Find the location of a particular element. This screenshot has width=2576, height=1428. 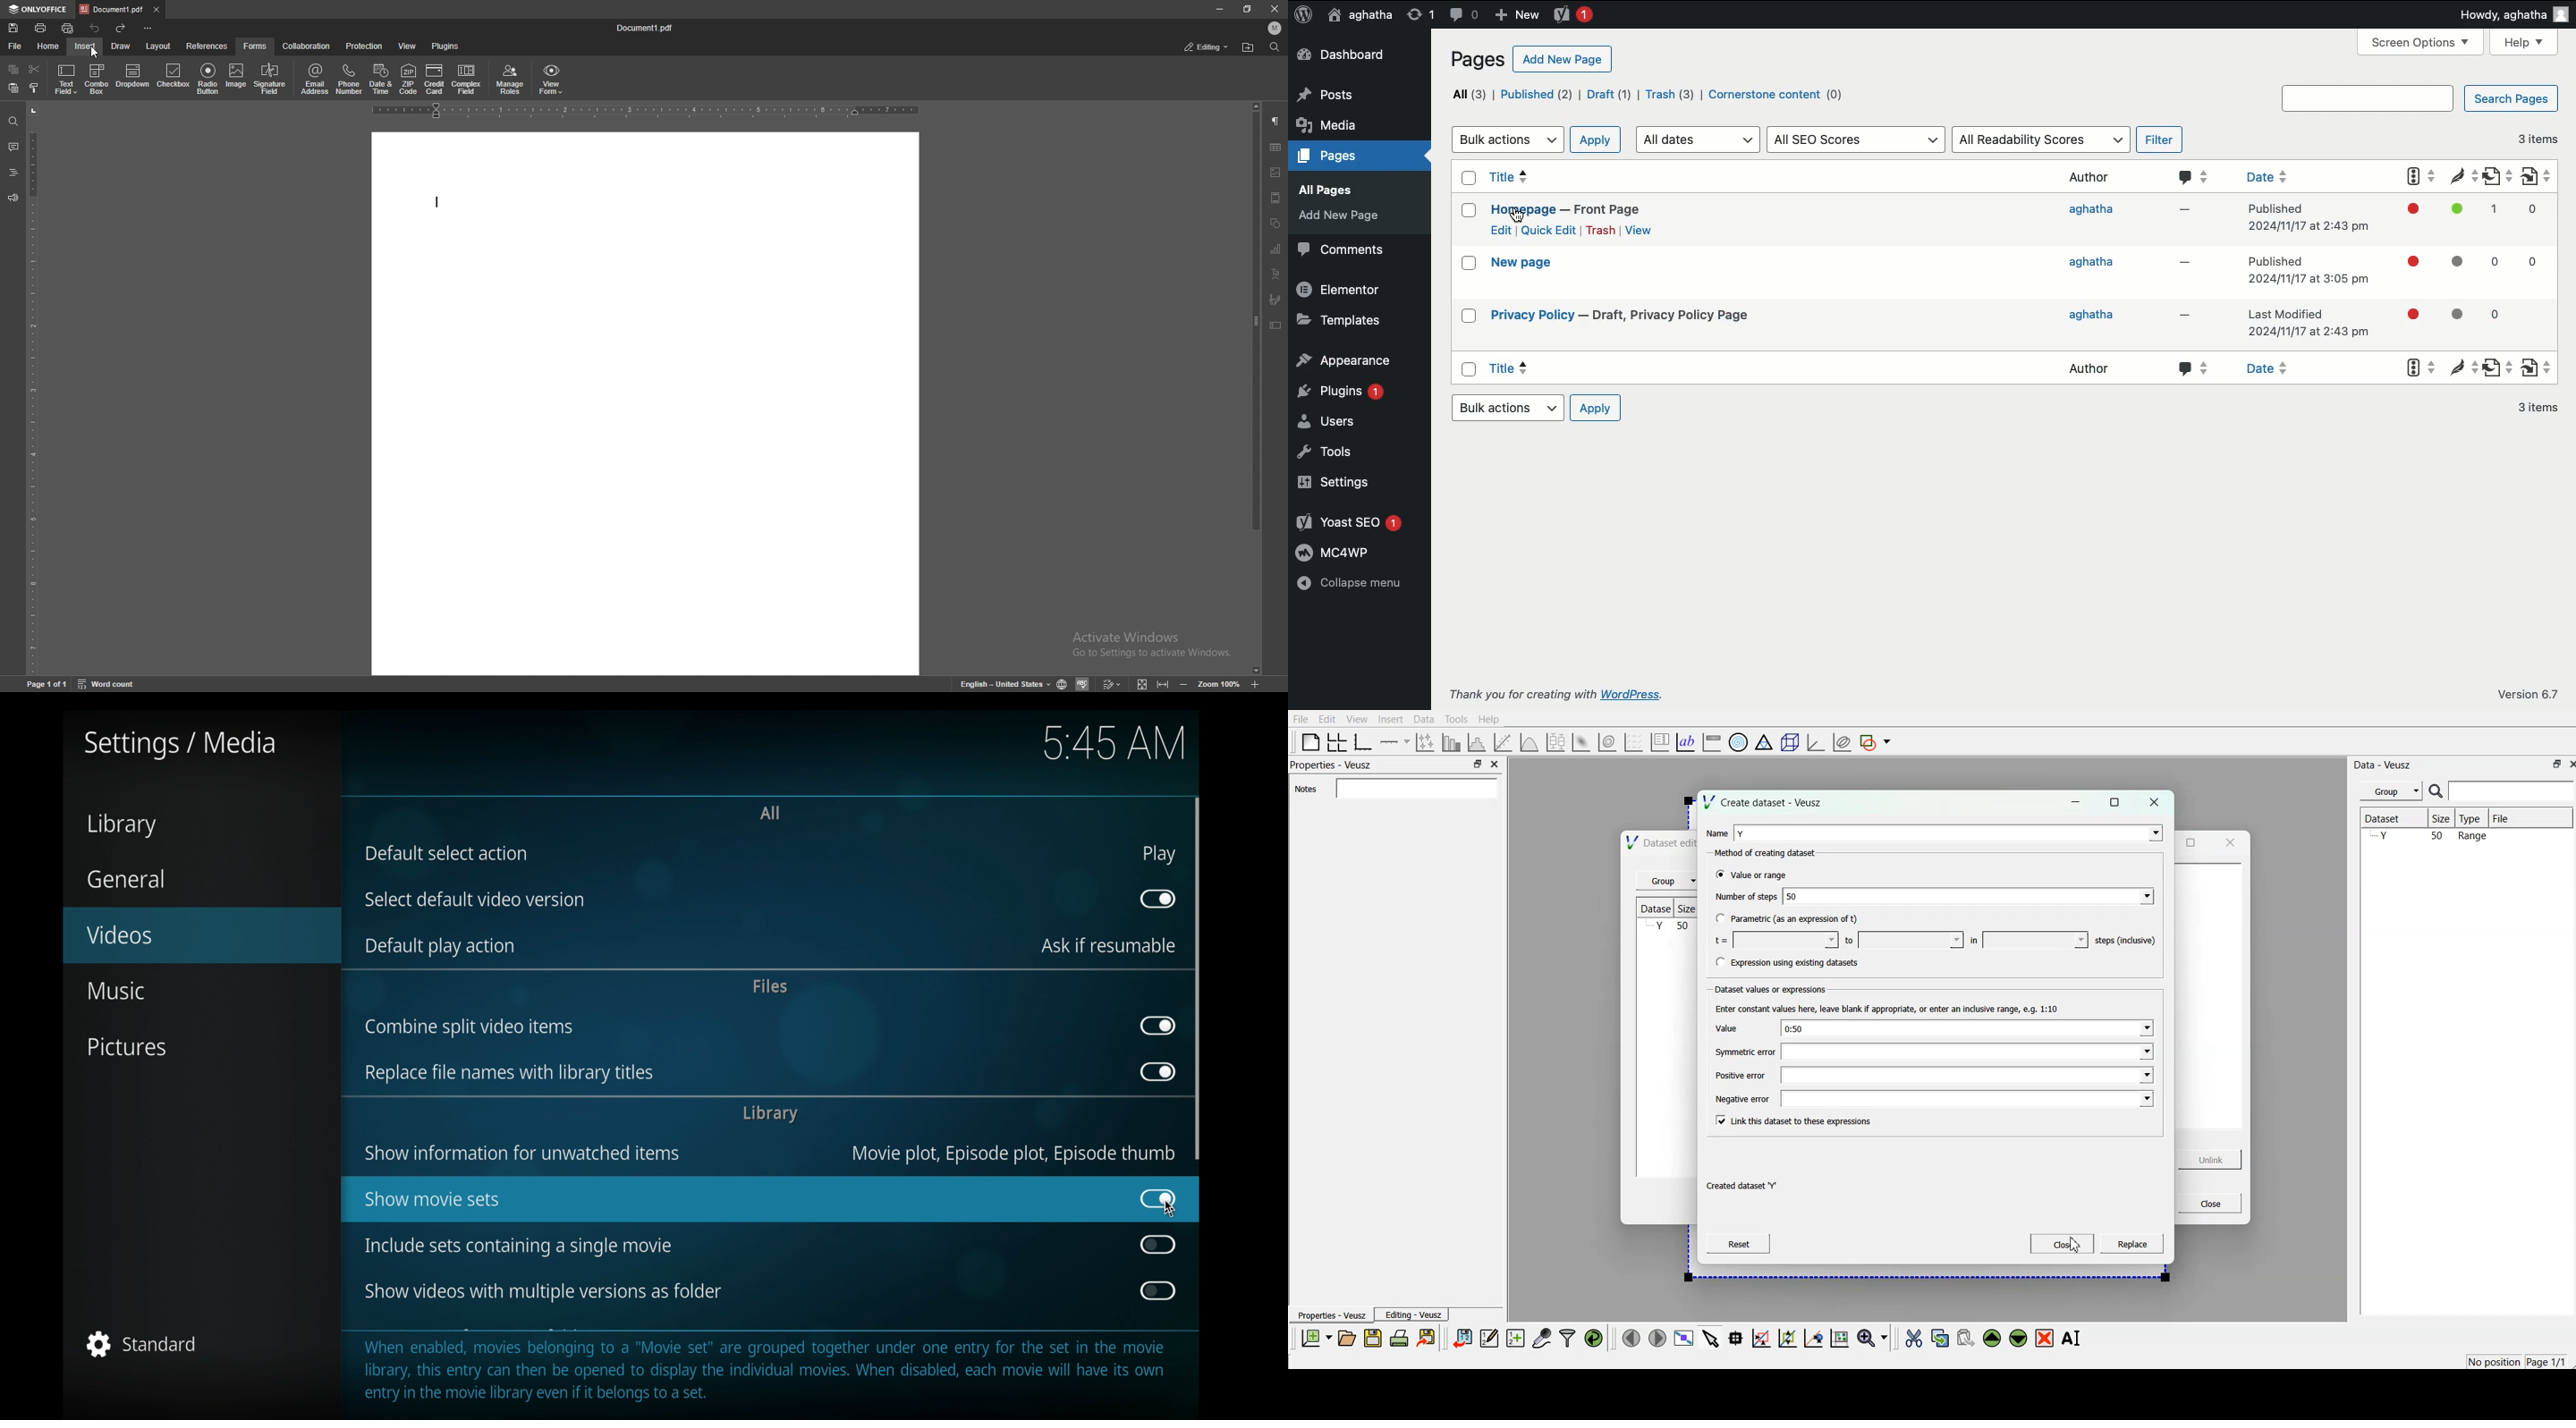

toggle button enabled is located at coordinates (1159, 1198).